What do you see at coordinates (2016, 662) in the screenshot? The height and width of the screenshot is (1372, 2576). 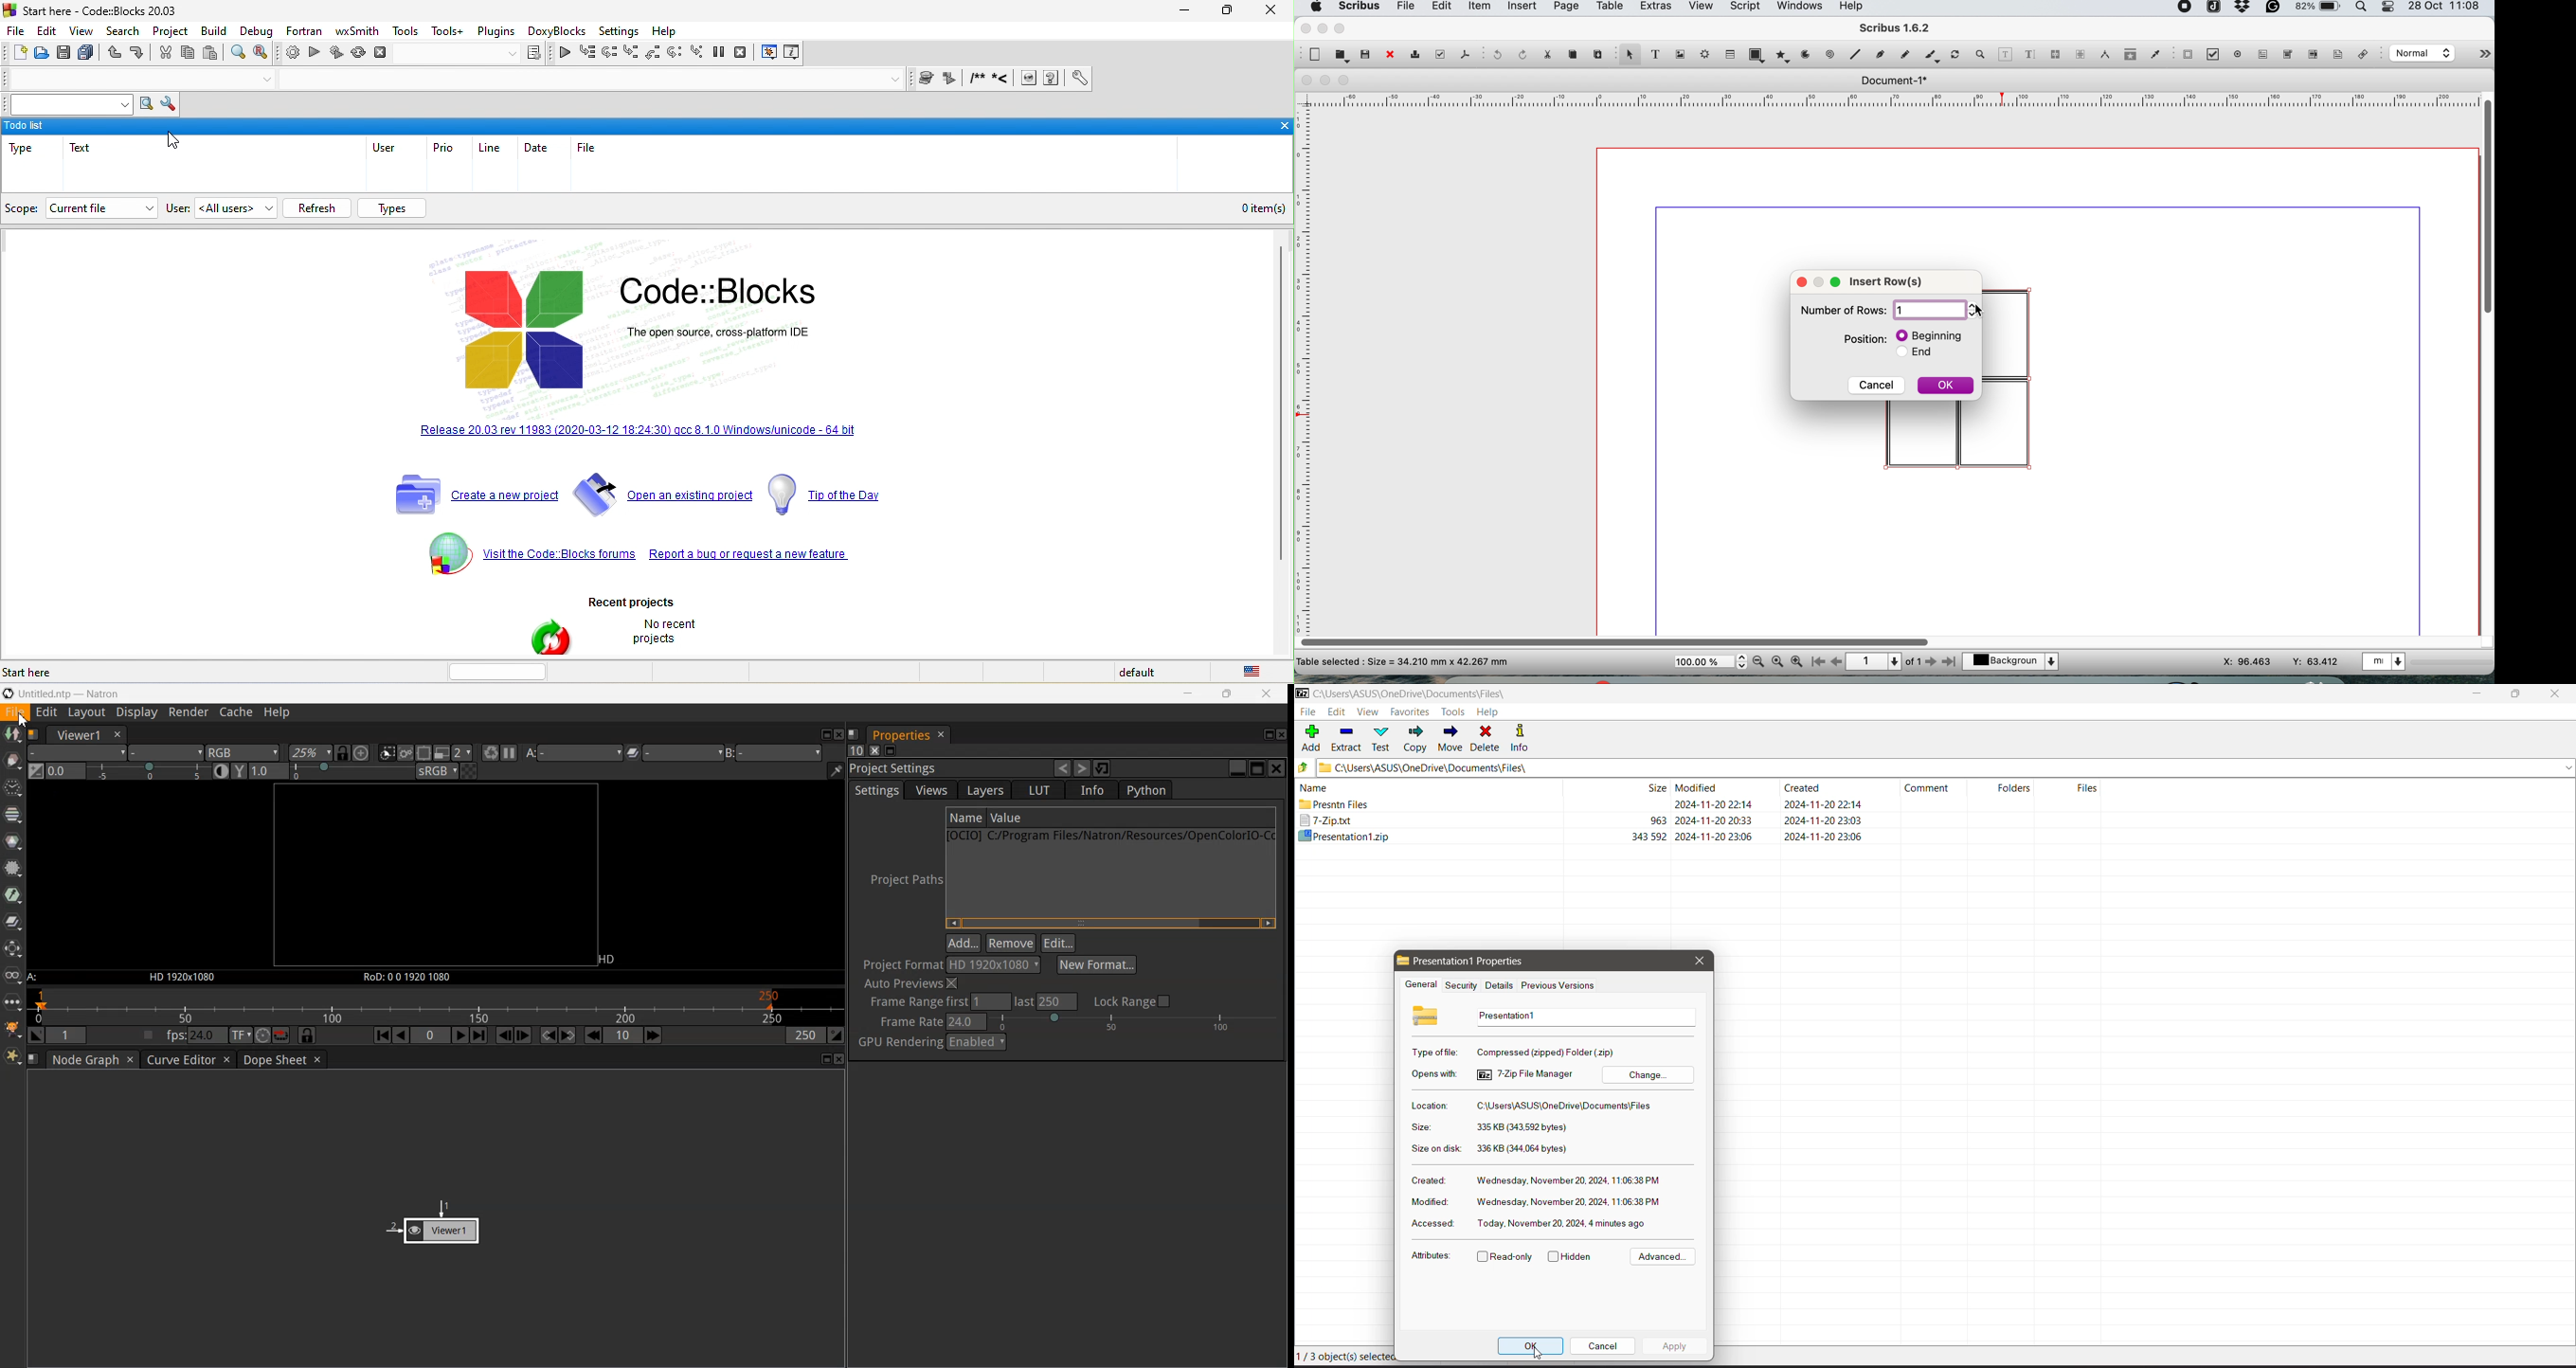 I see `select the current layer` at bounding box center [2016, 662].